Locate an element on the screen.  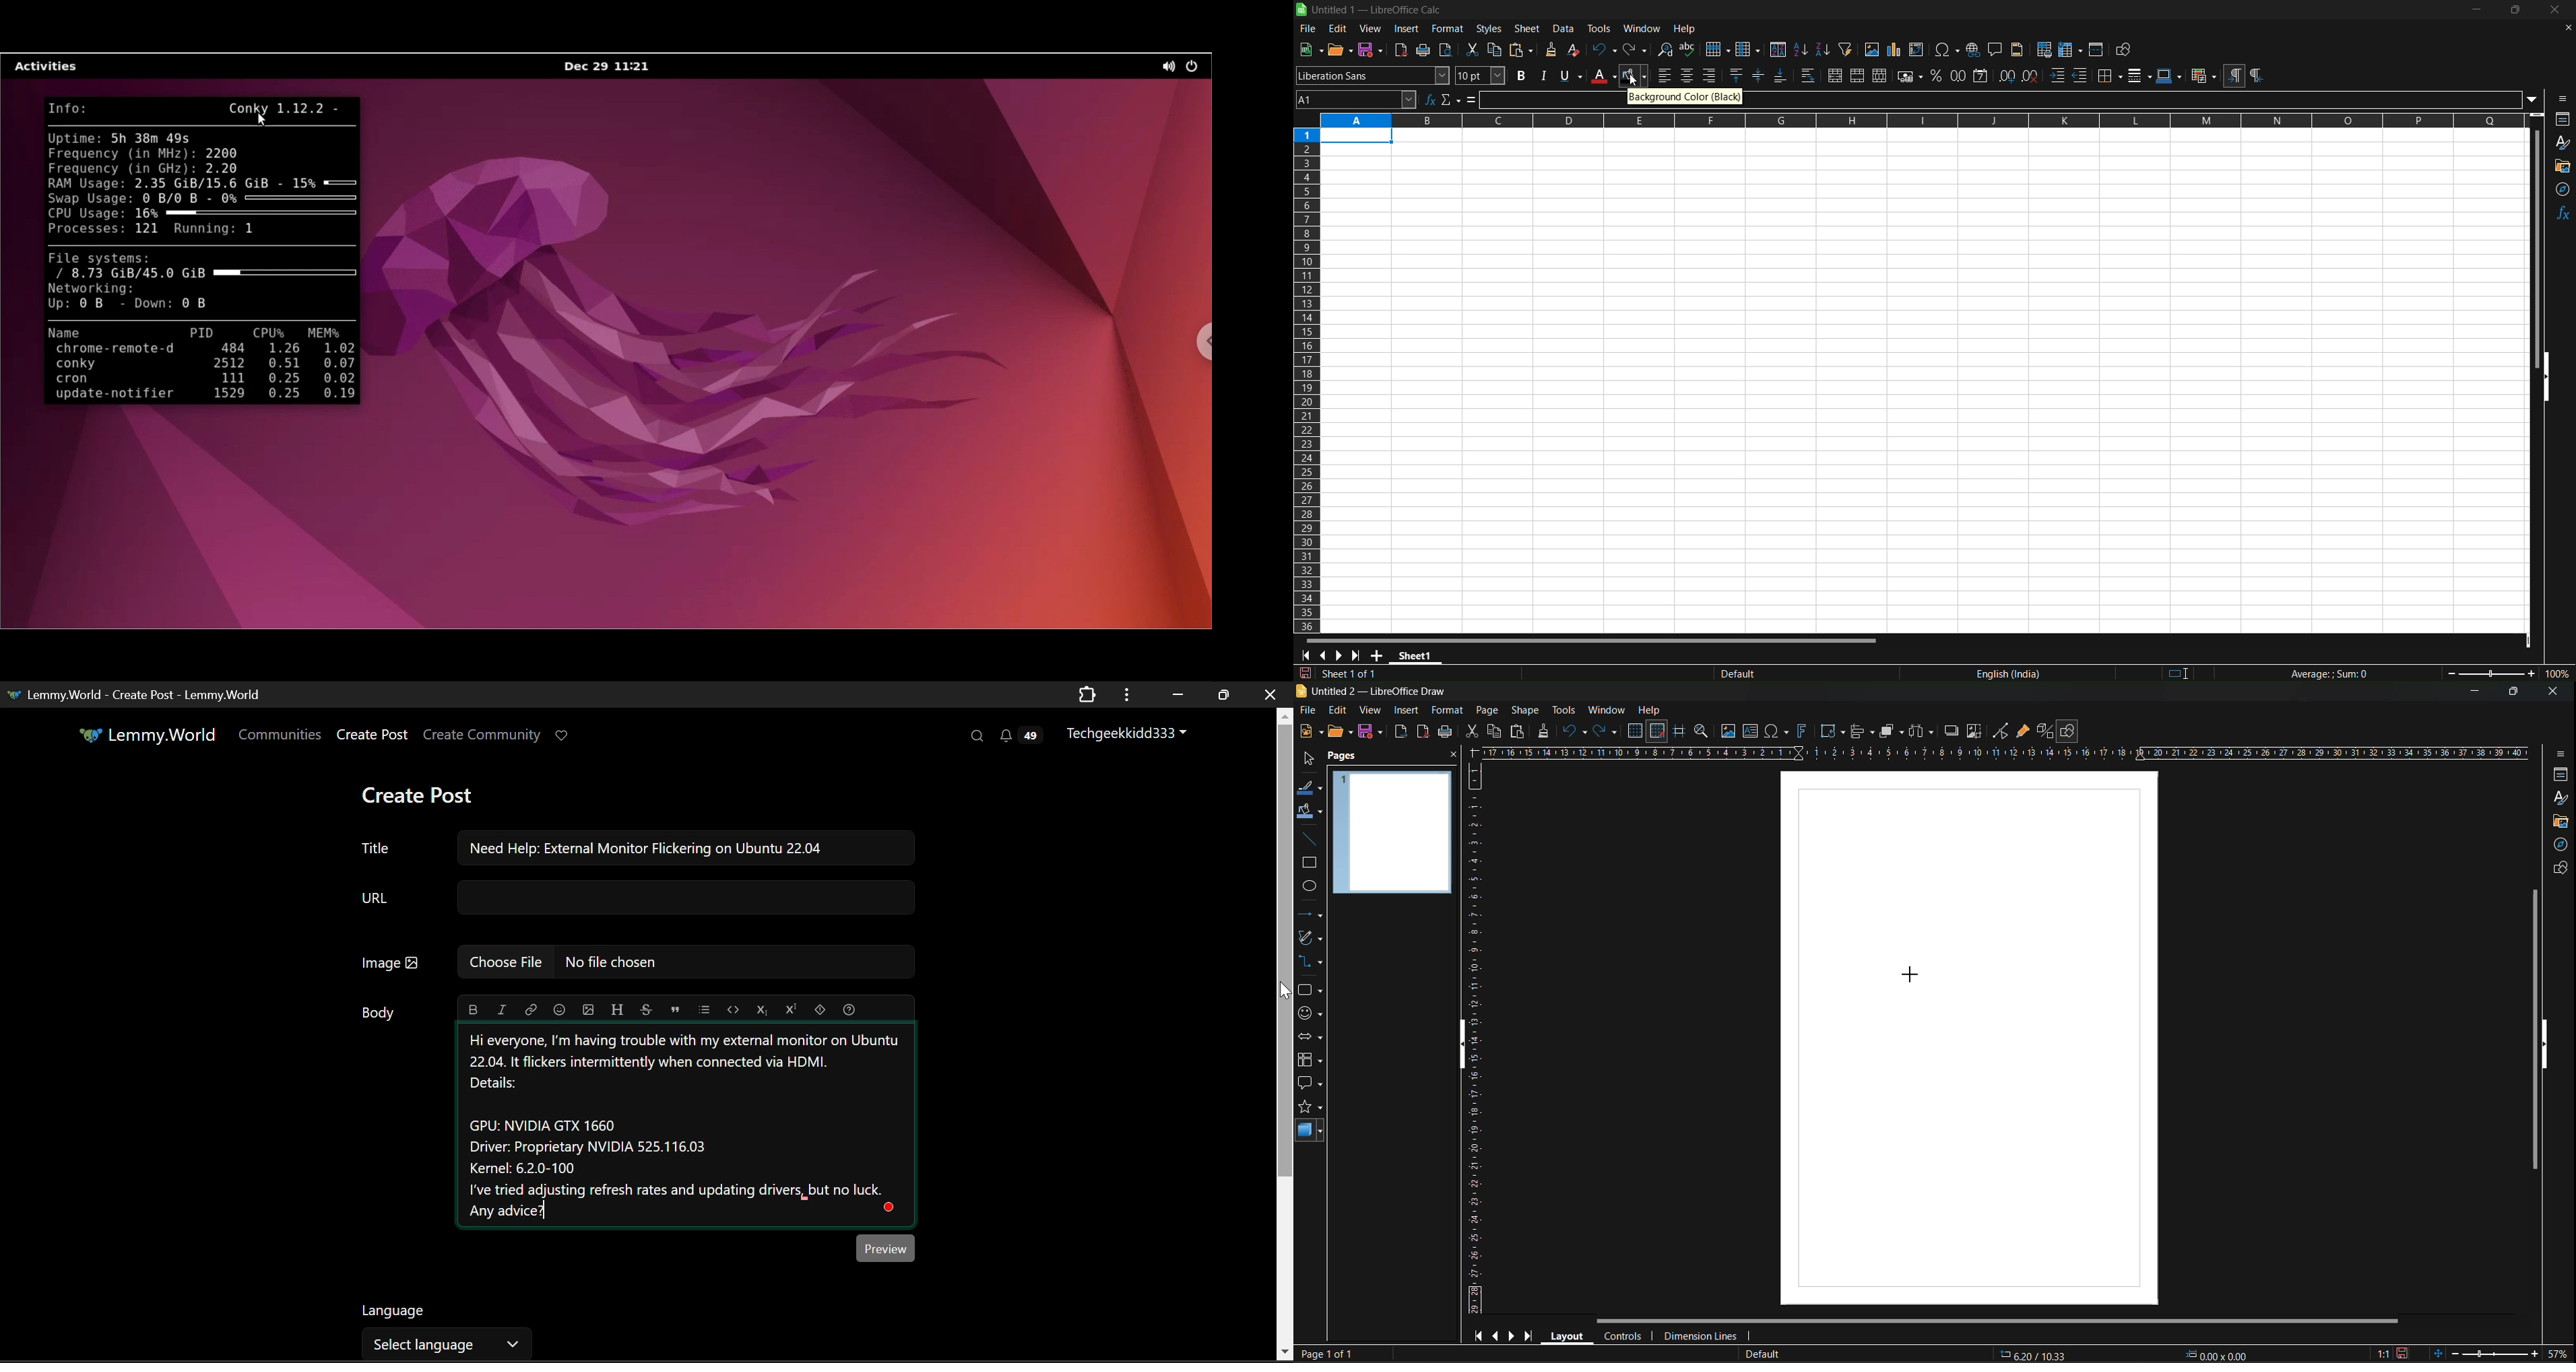
styles is located at coordinates (2559, 798).